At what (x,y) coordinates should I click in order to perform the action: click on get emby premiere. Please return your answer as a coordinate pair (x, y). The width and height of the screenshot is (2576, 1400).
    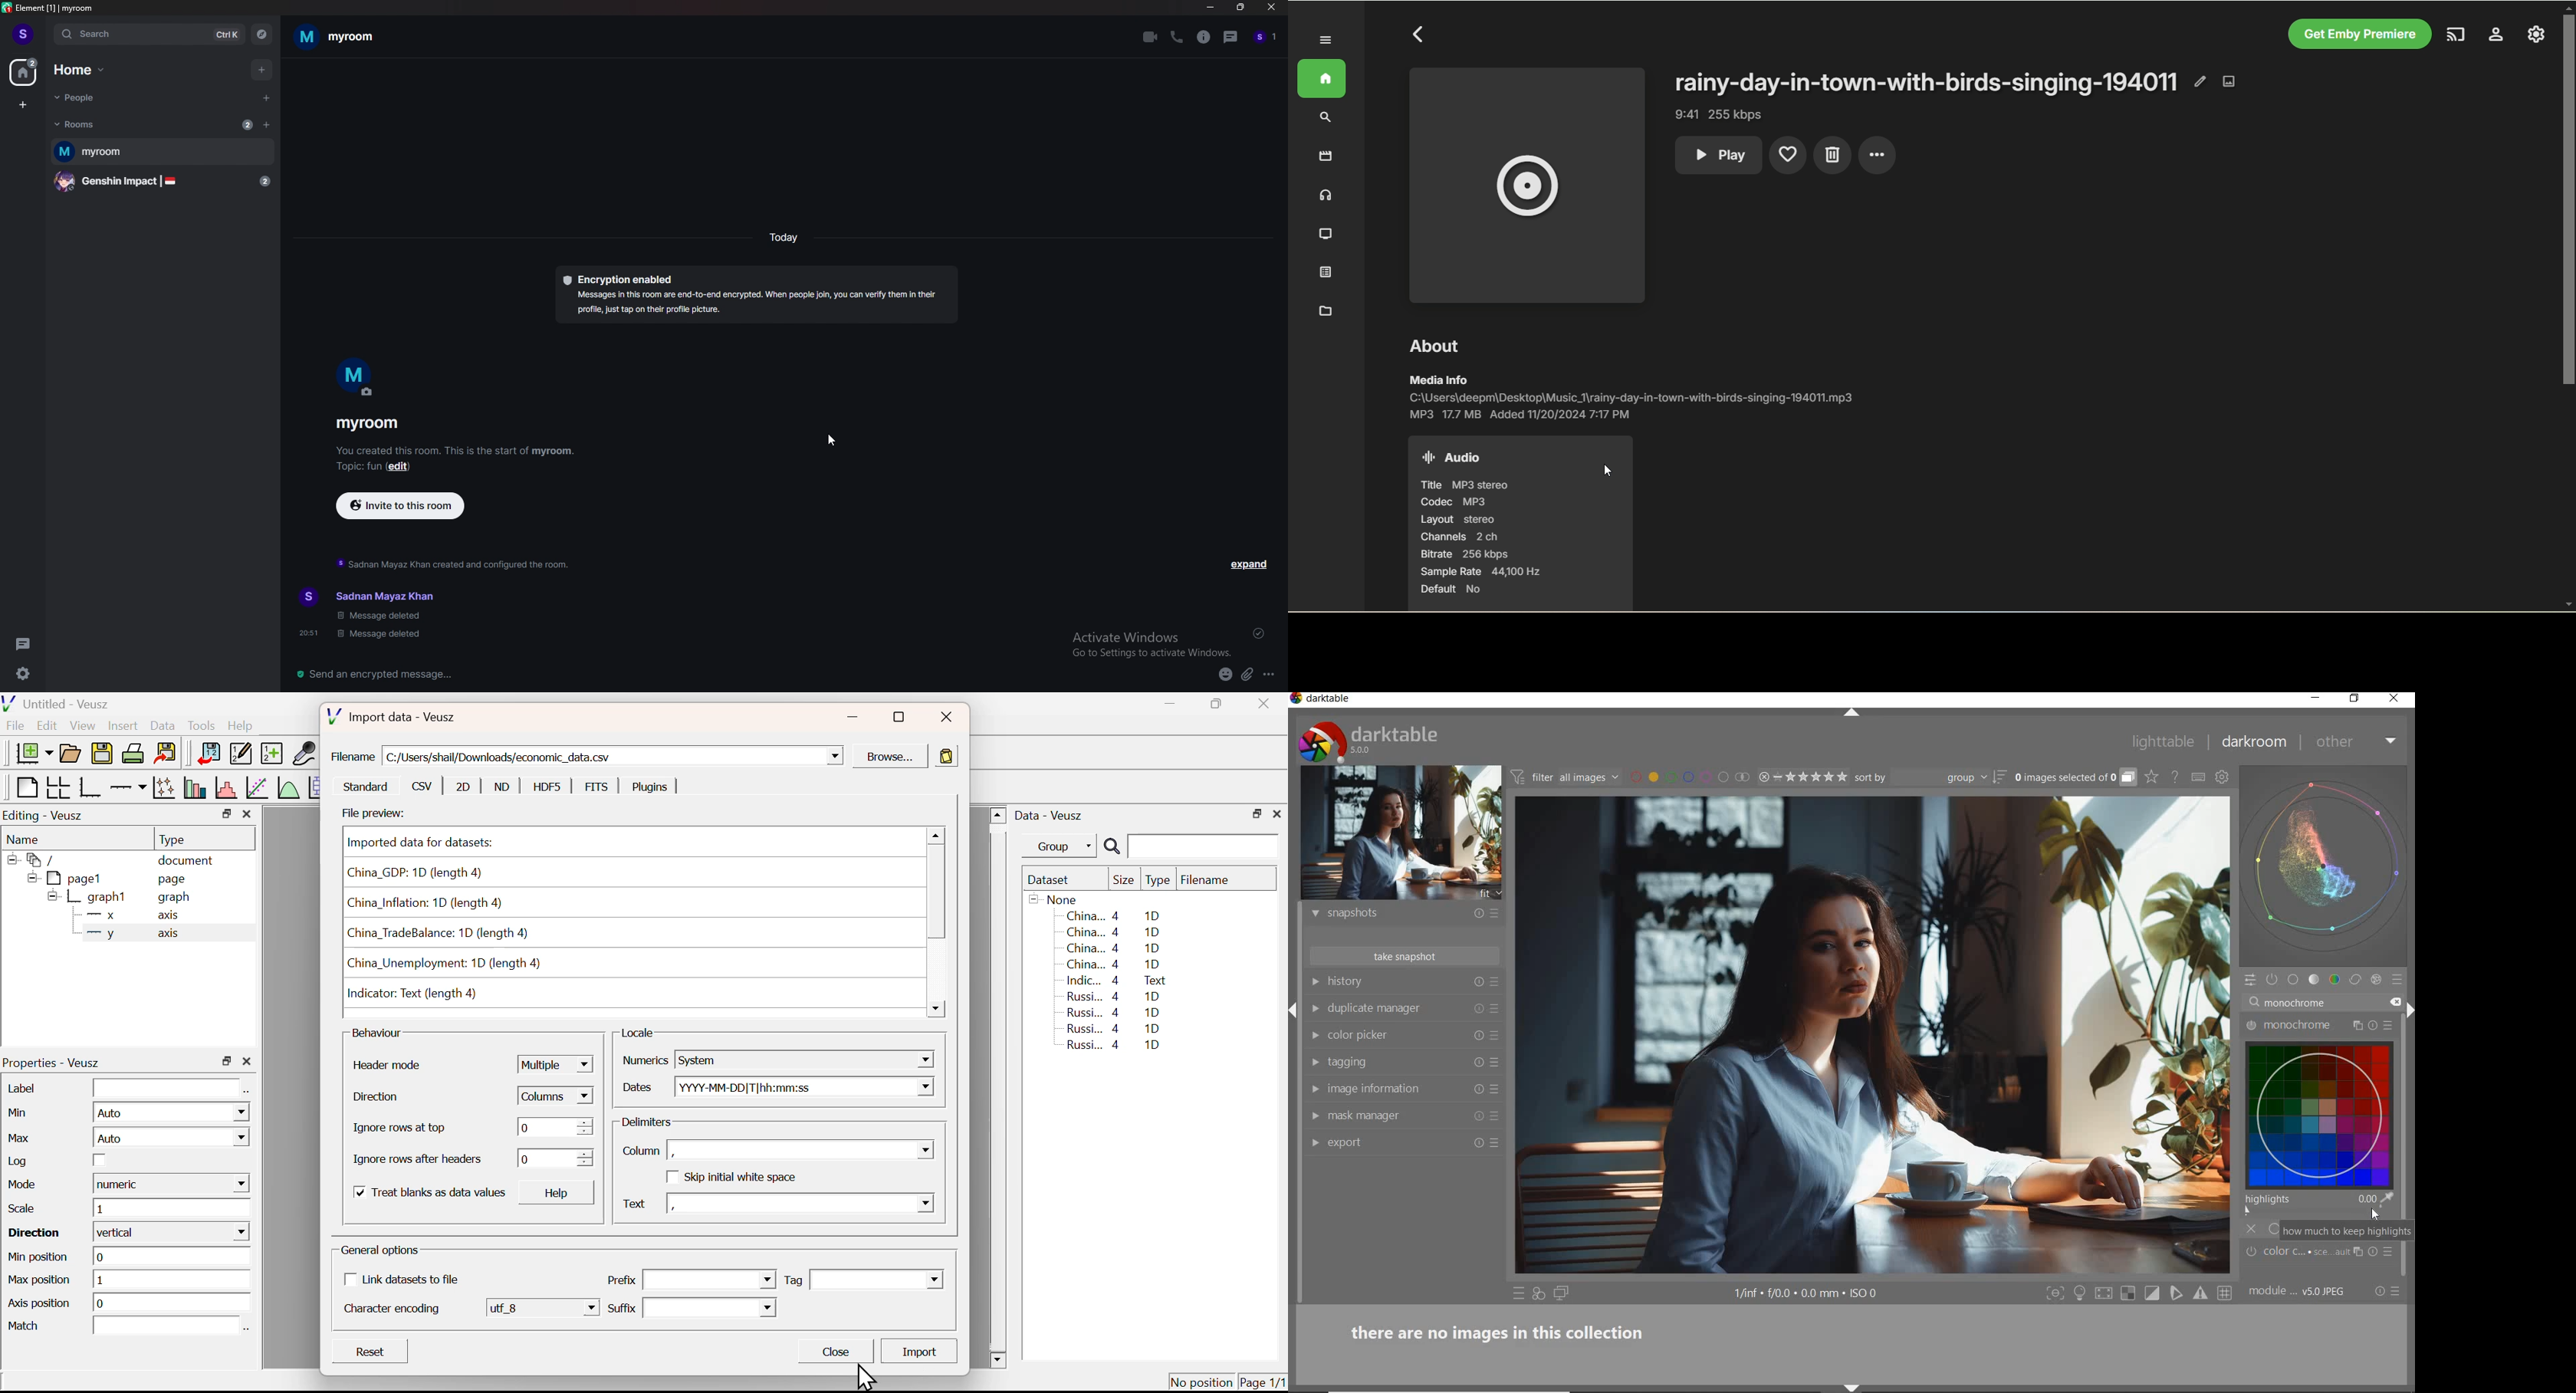
    Looking at the image, I should click on (2360, 35).